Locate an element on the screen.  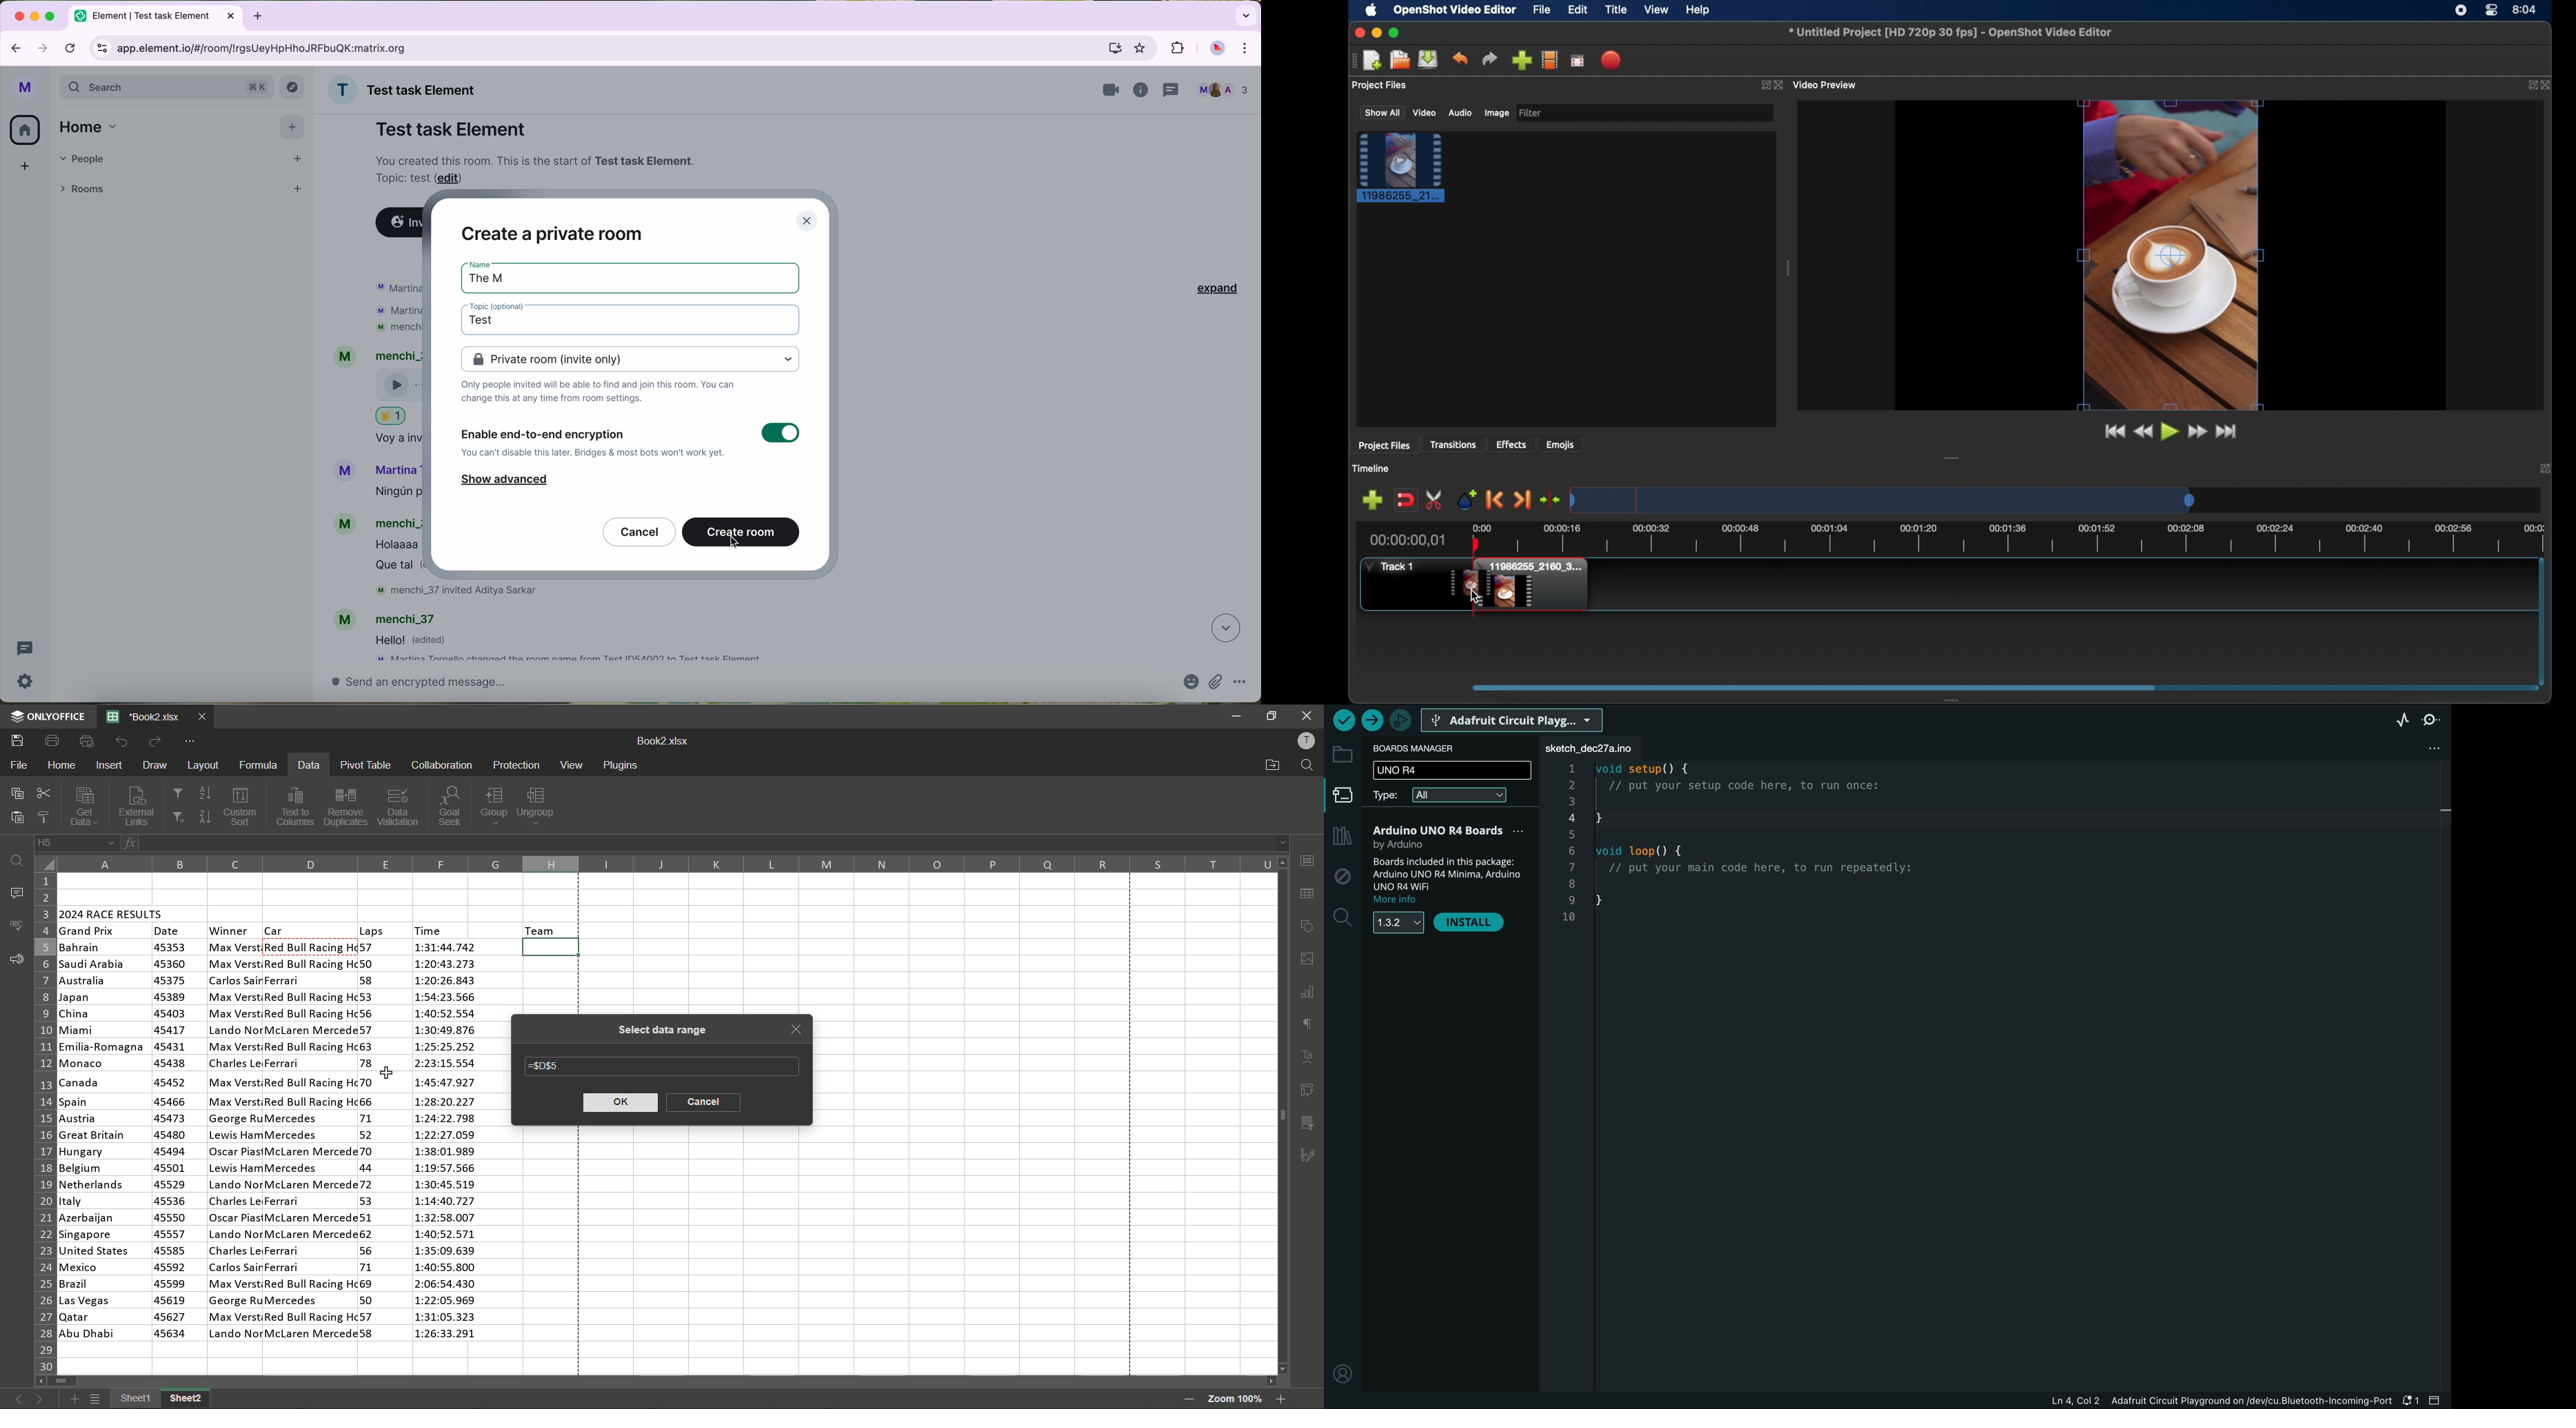
account is located at coordinates (392, 617).